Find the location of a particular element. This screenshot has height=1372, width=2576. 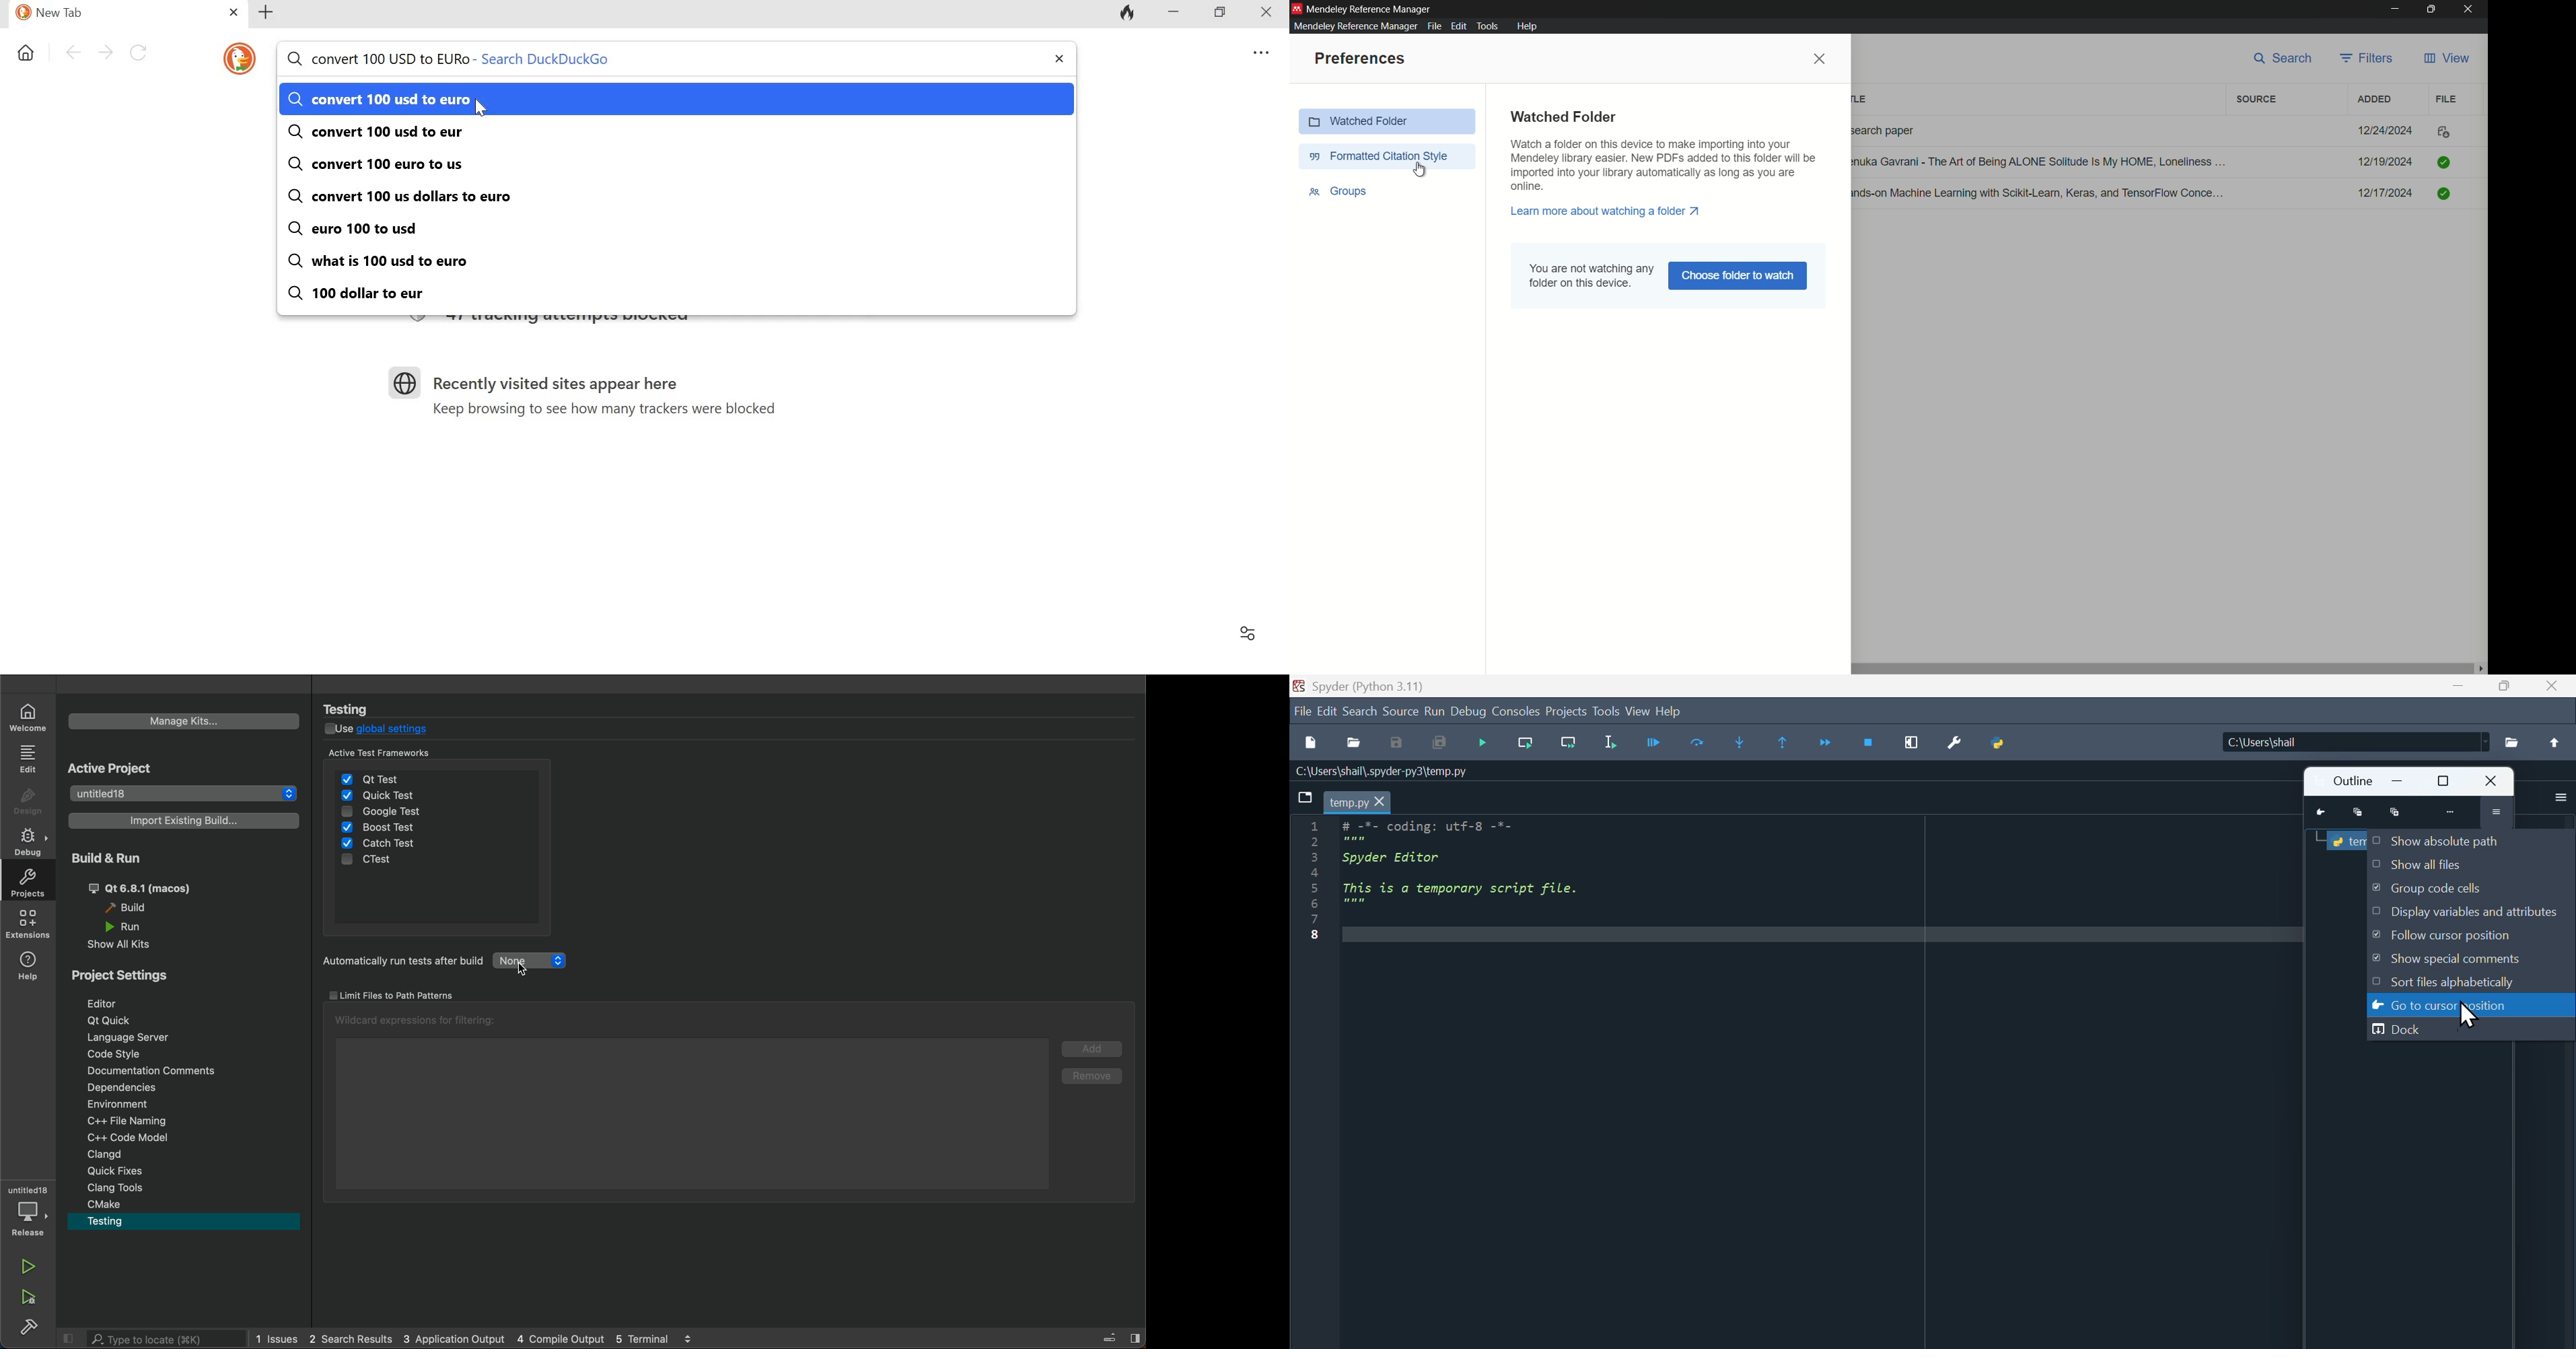

groups is located at coordinates (1337, 192).